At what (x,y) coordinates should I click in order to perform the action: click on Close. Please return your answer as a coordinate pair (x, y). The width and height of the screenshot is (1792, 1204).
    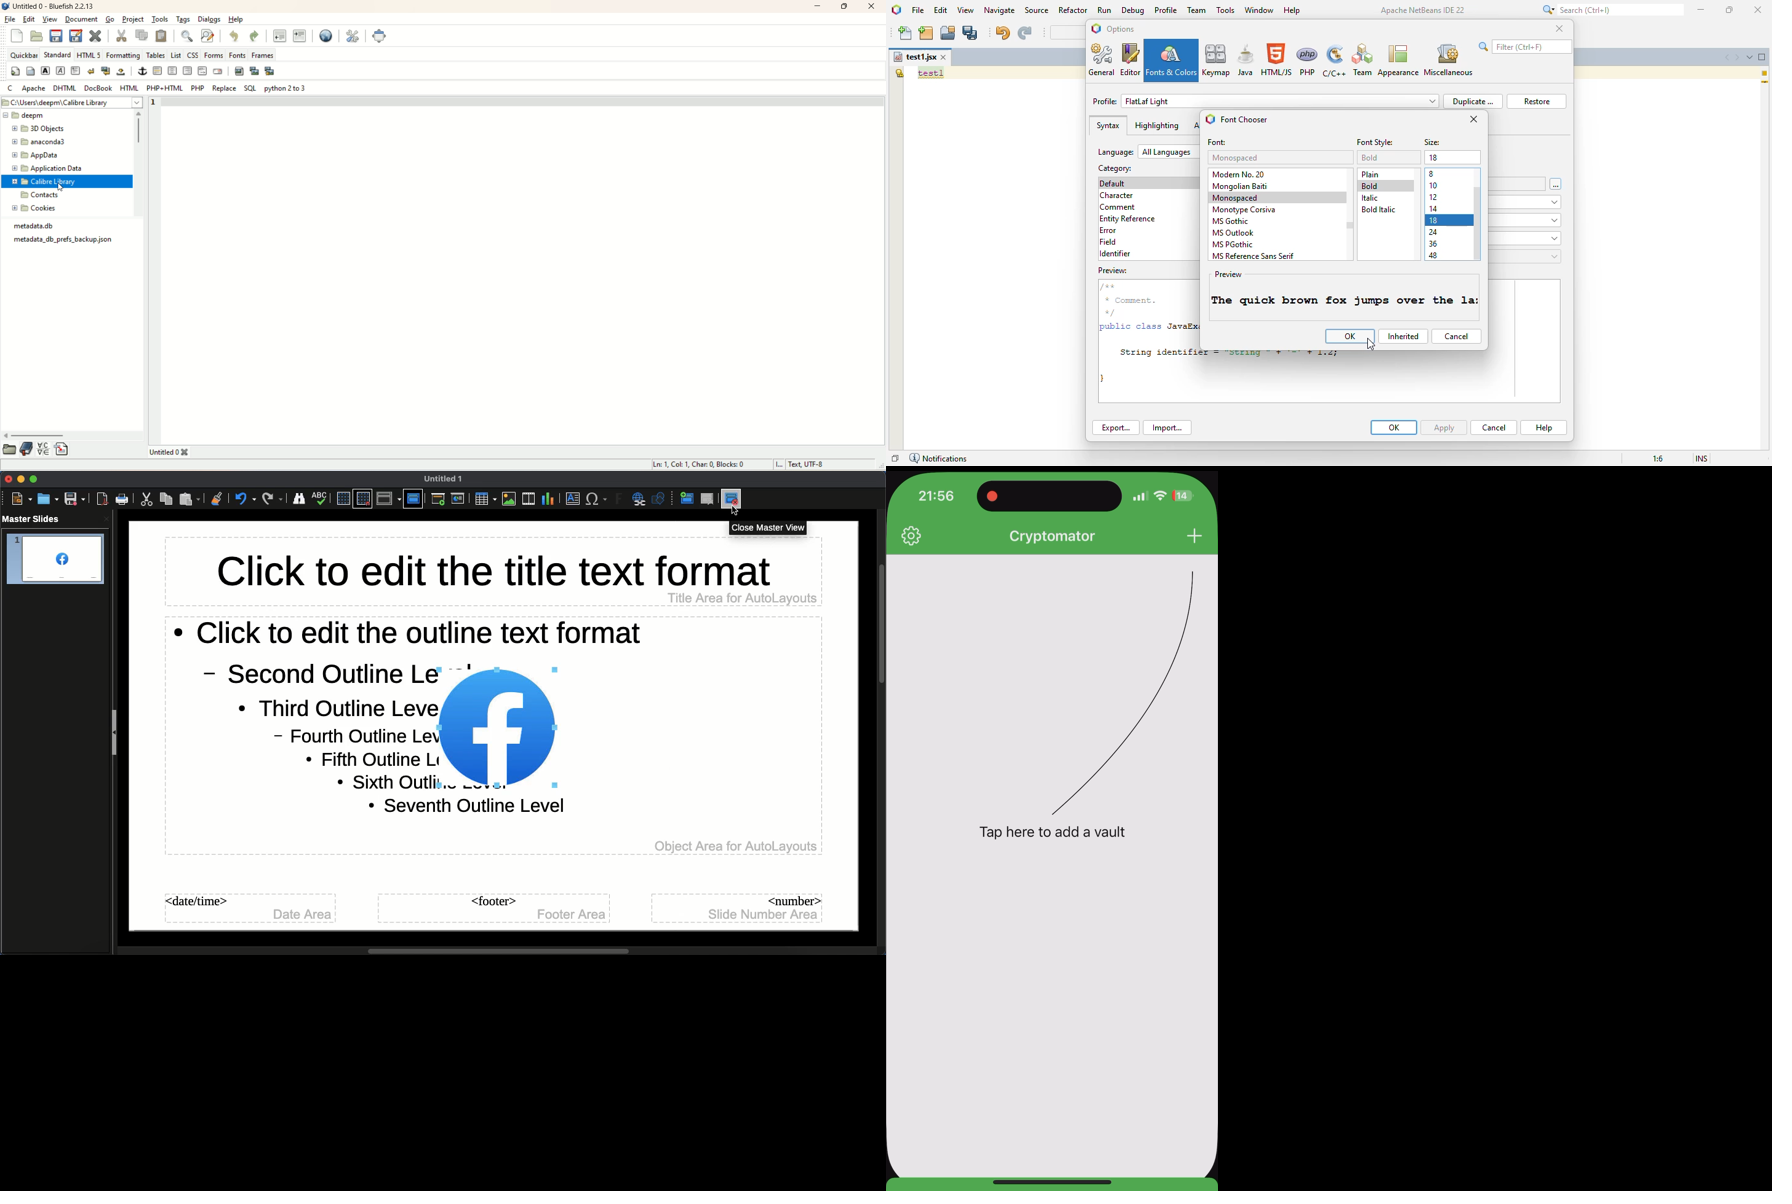
    Looking at the image, I should click on (7, 480).